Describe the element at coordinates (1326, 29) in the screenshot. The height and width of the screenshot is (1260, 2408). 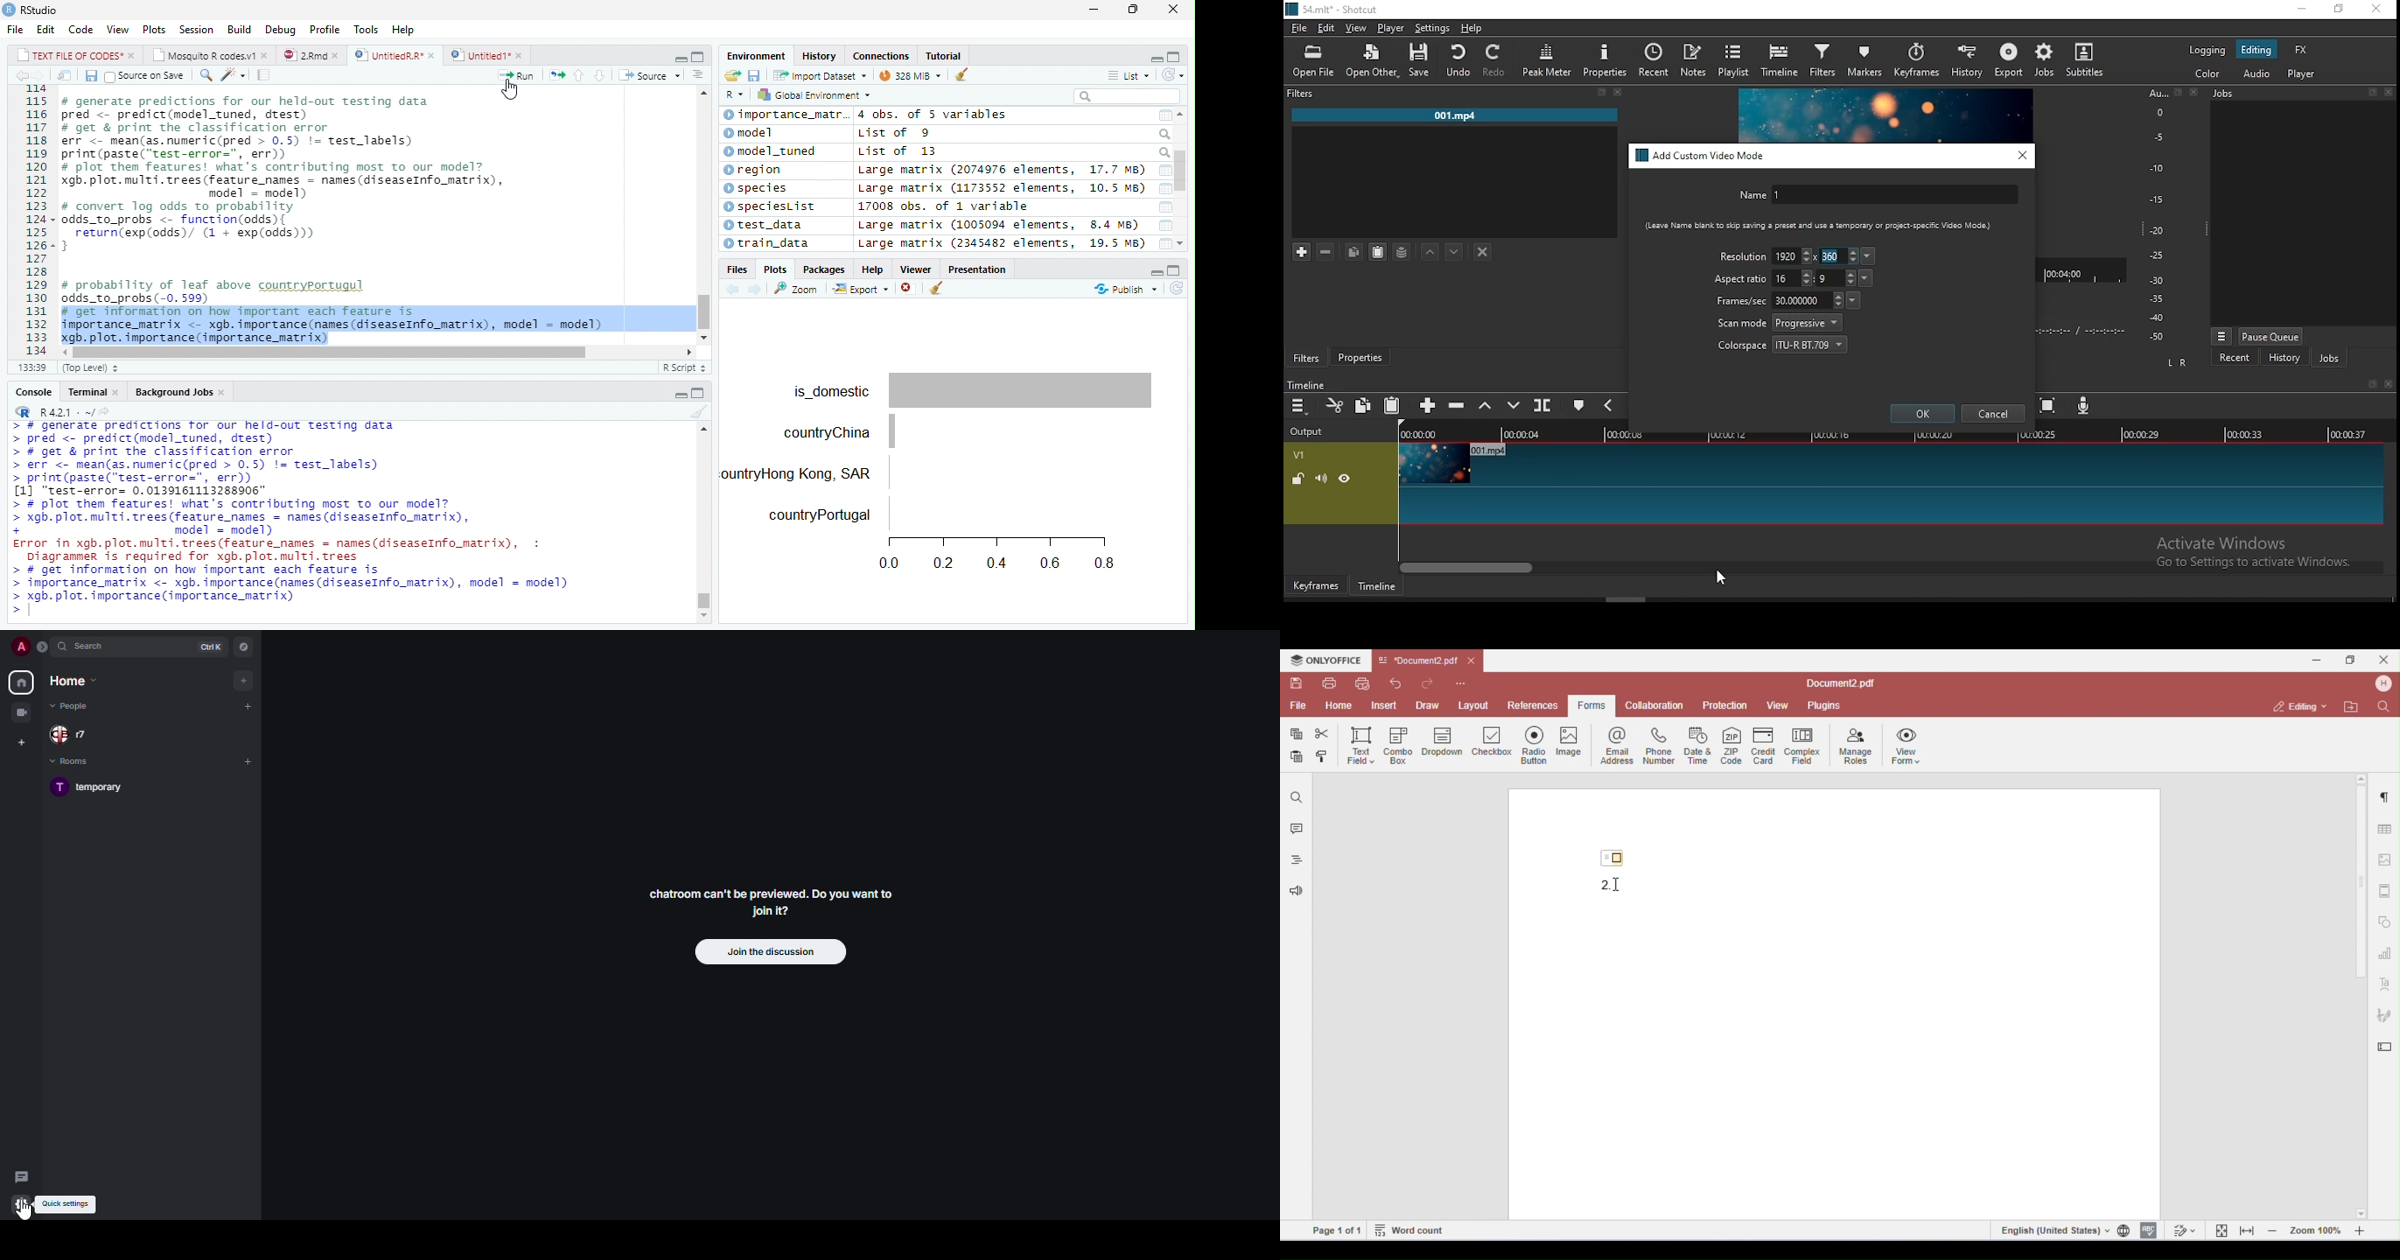
I see `edit` at that location.